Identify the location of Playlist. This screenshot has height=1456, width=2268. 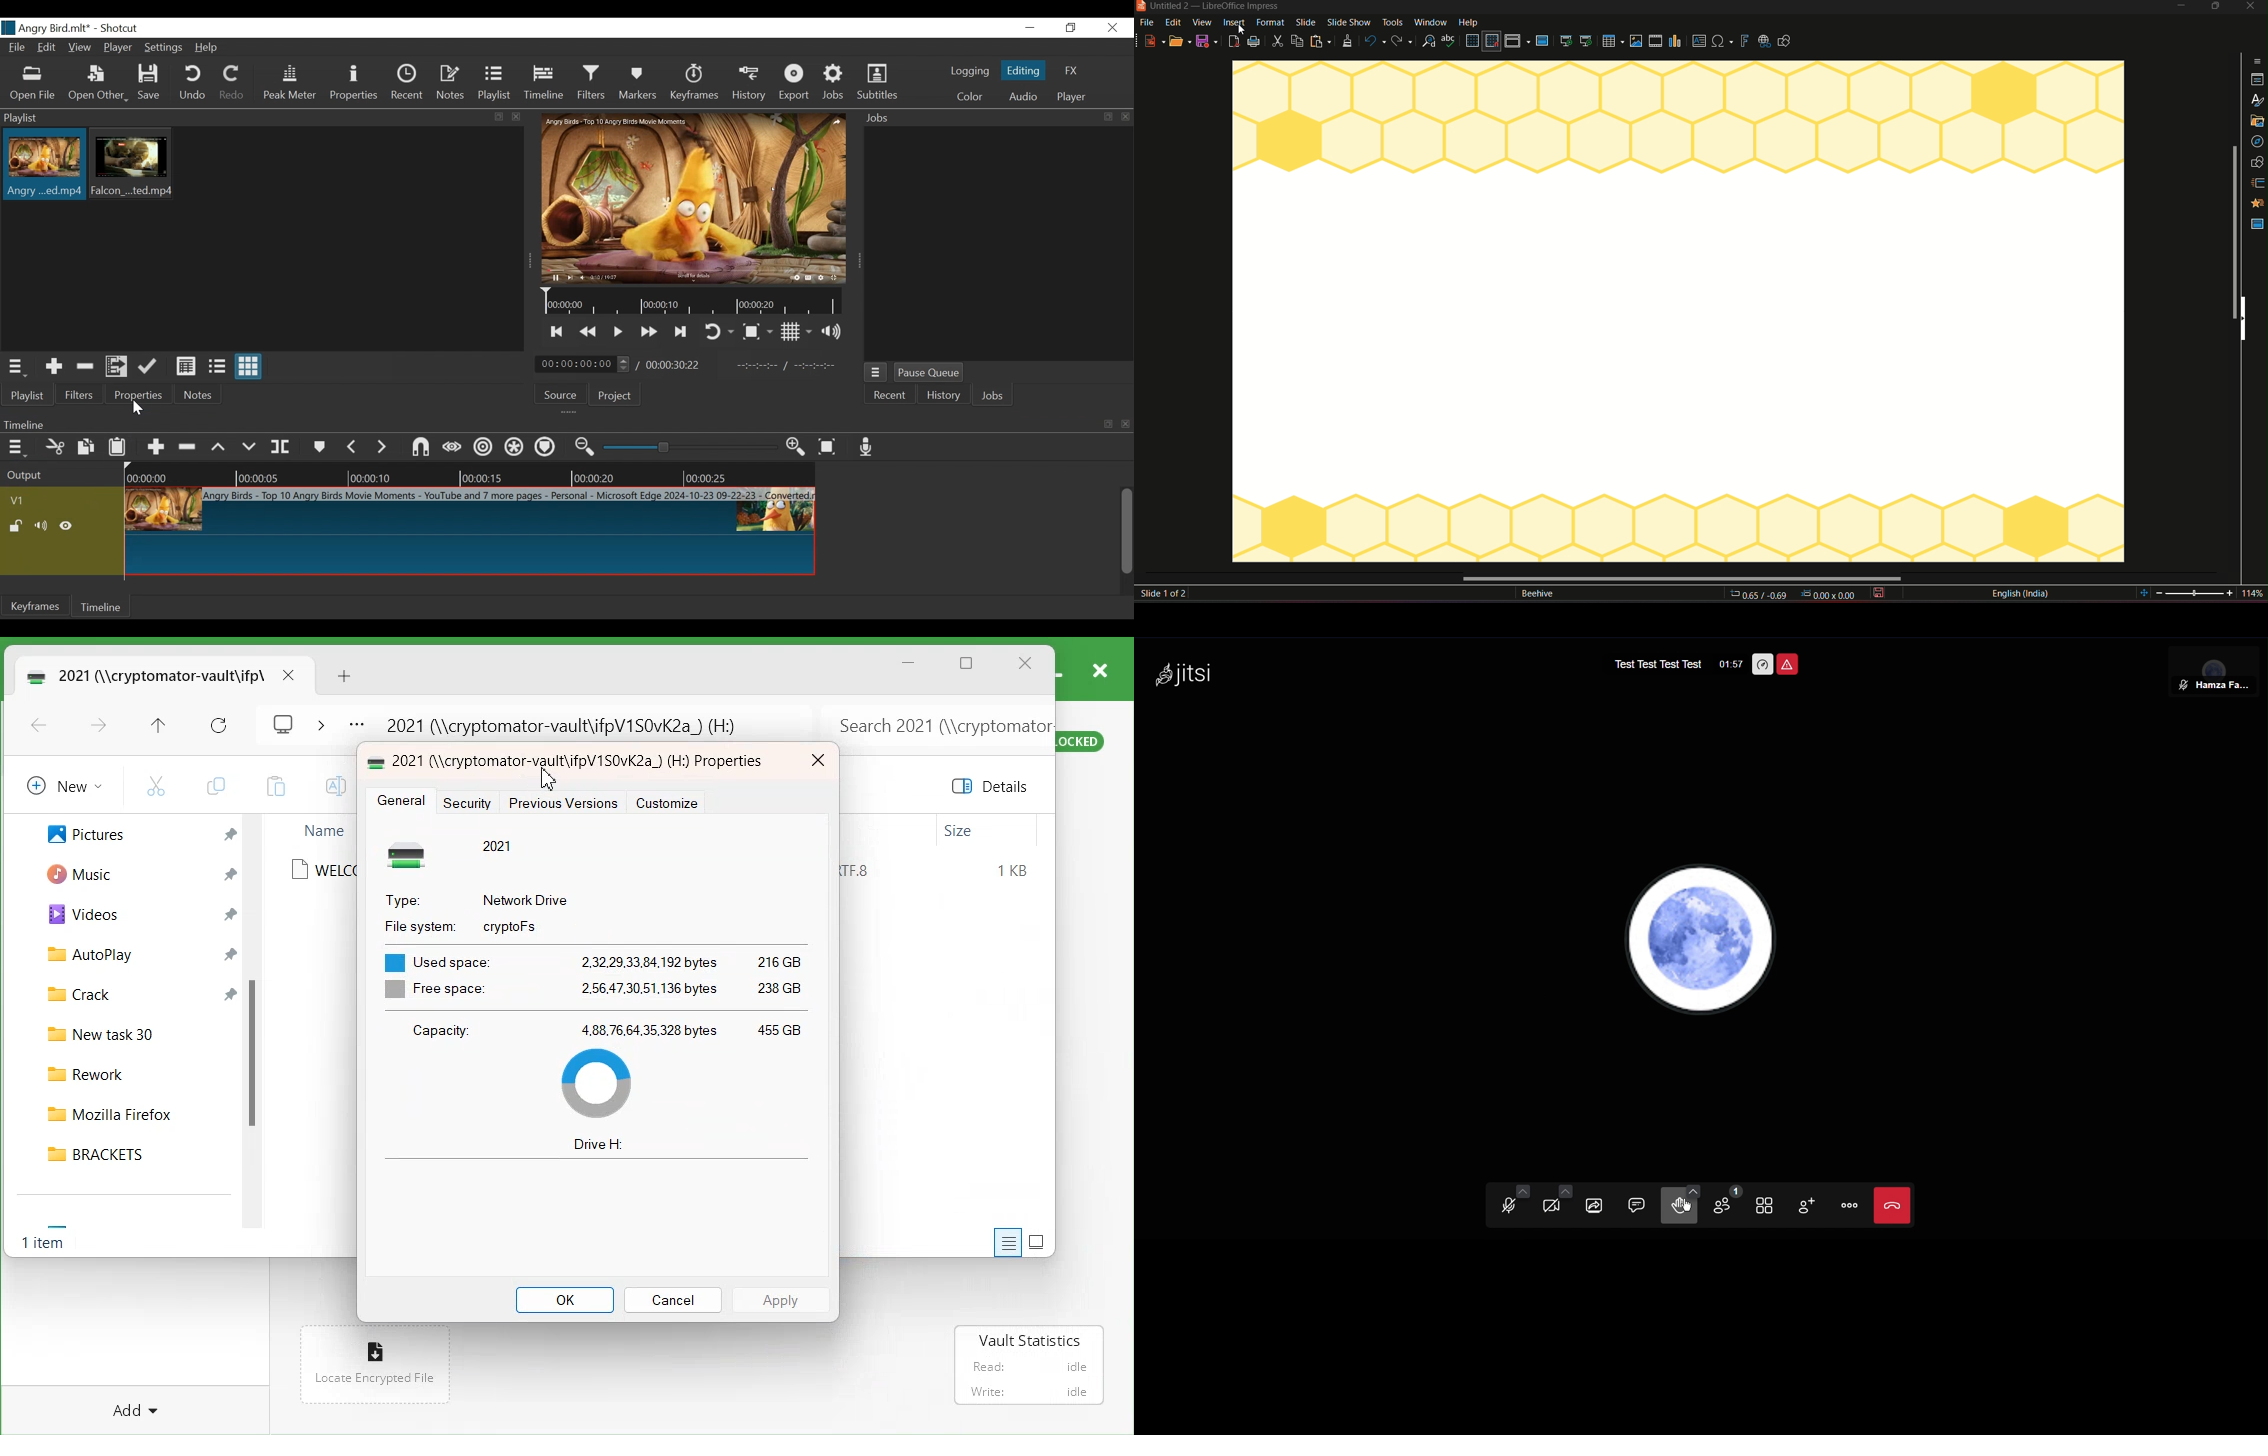
(27, 396).